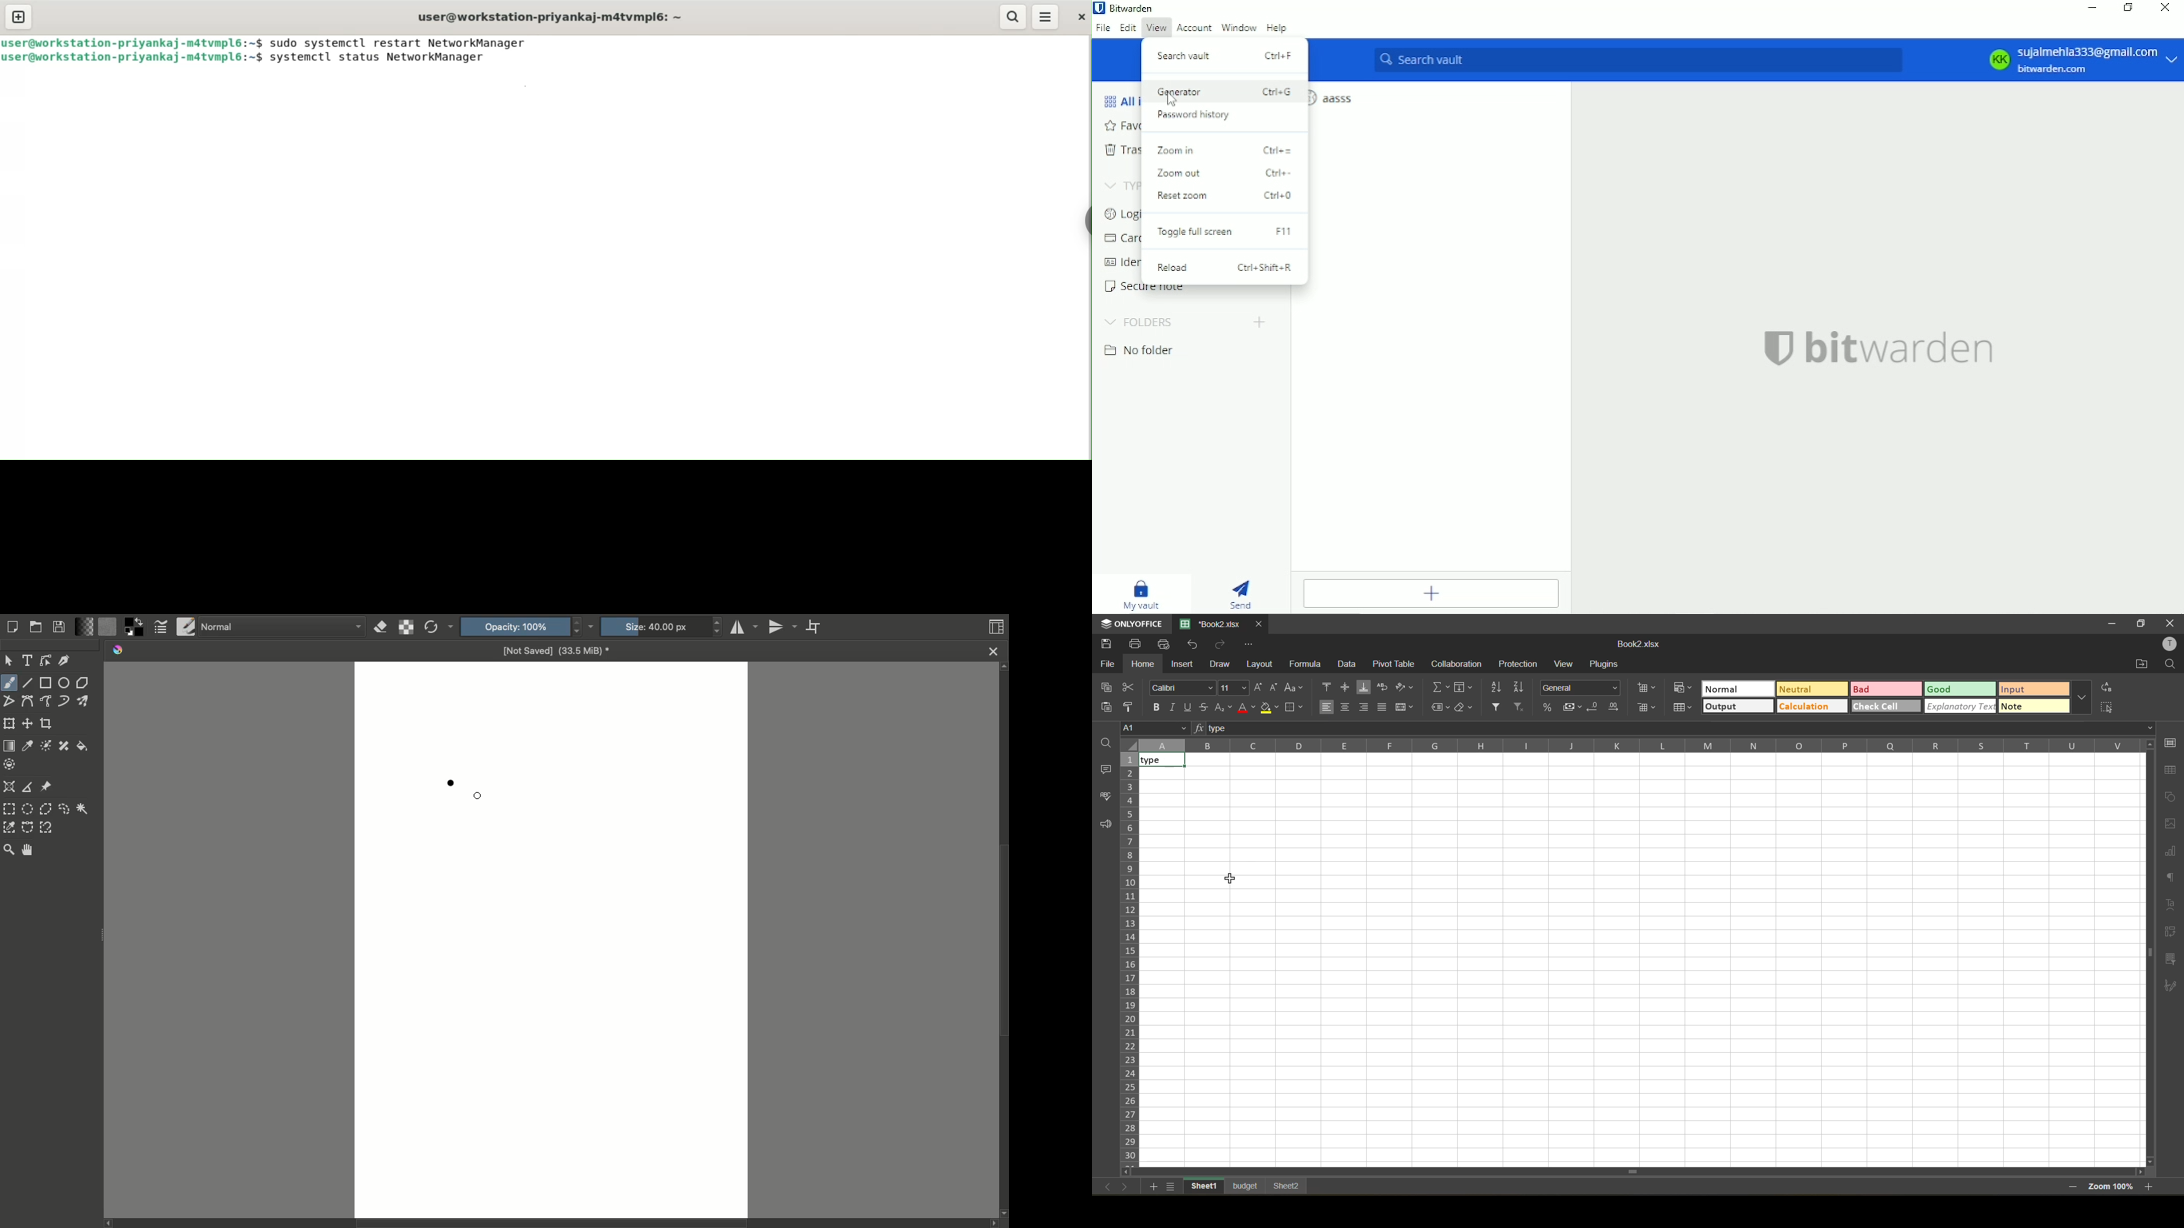 The width and height of the screenshot is (2184, 1232). What do you see at coordinates (1106, 665) in the screenshot?
I see `file` at bounding box center [1106, 665].